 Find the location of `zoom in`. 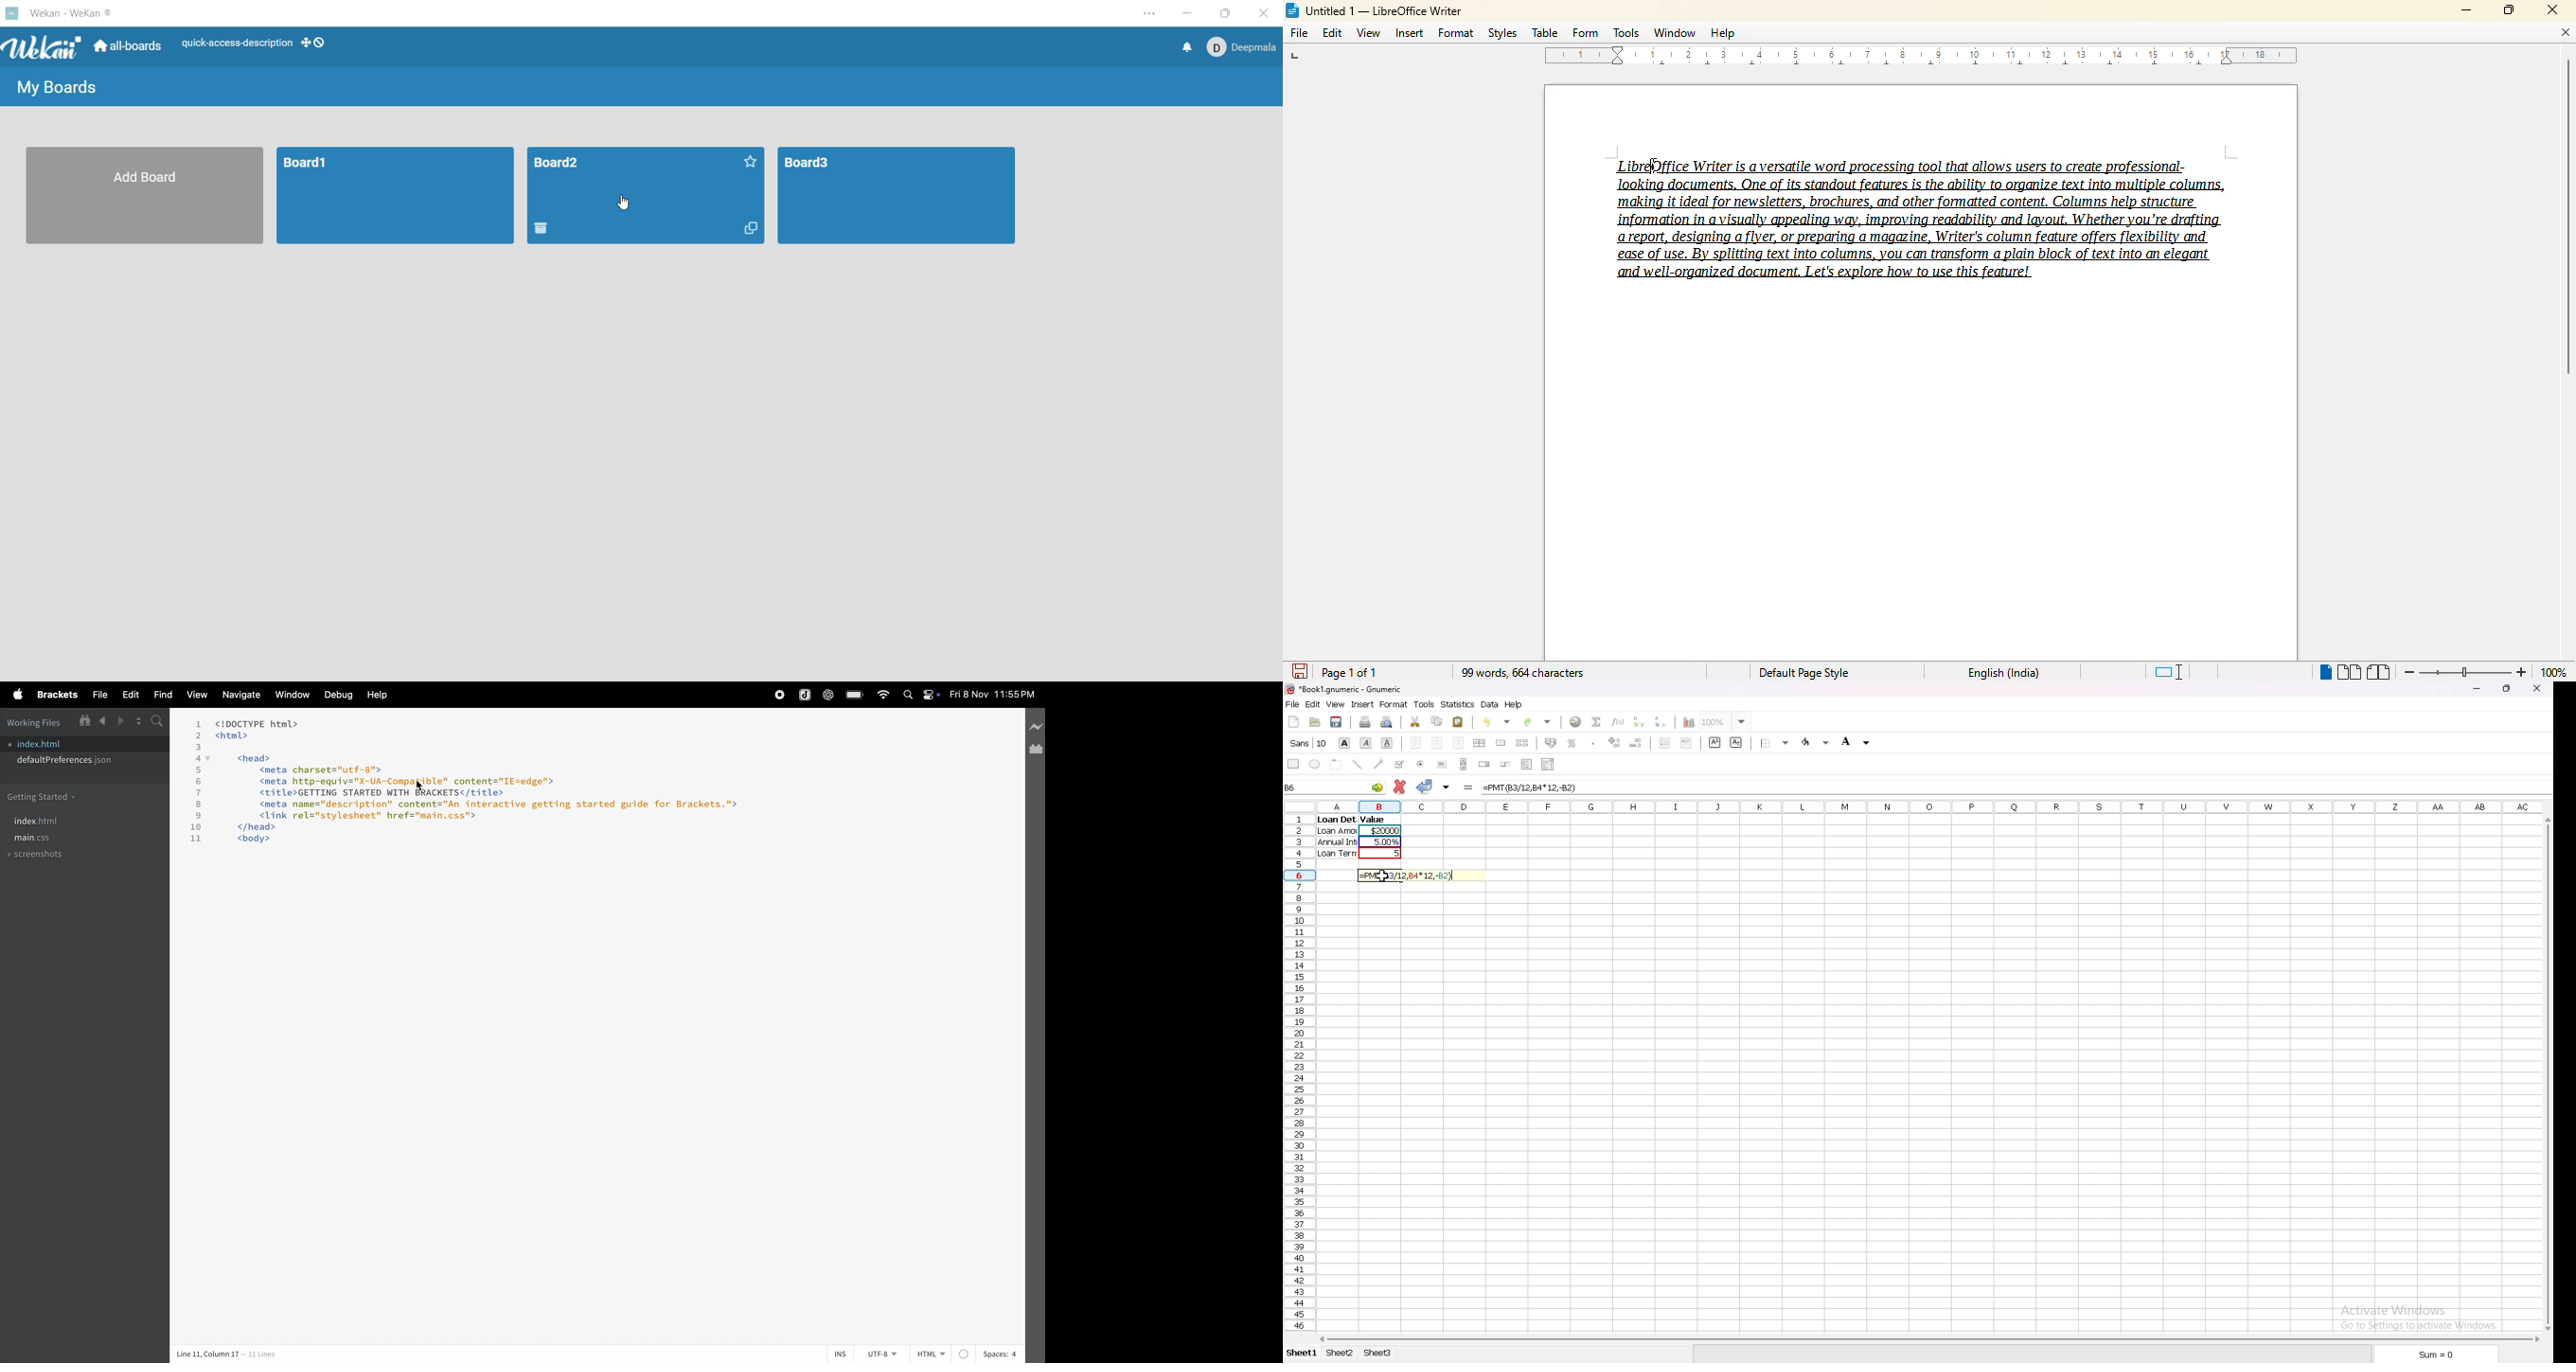

zoom in is located at coordinates (2520, 672).